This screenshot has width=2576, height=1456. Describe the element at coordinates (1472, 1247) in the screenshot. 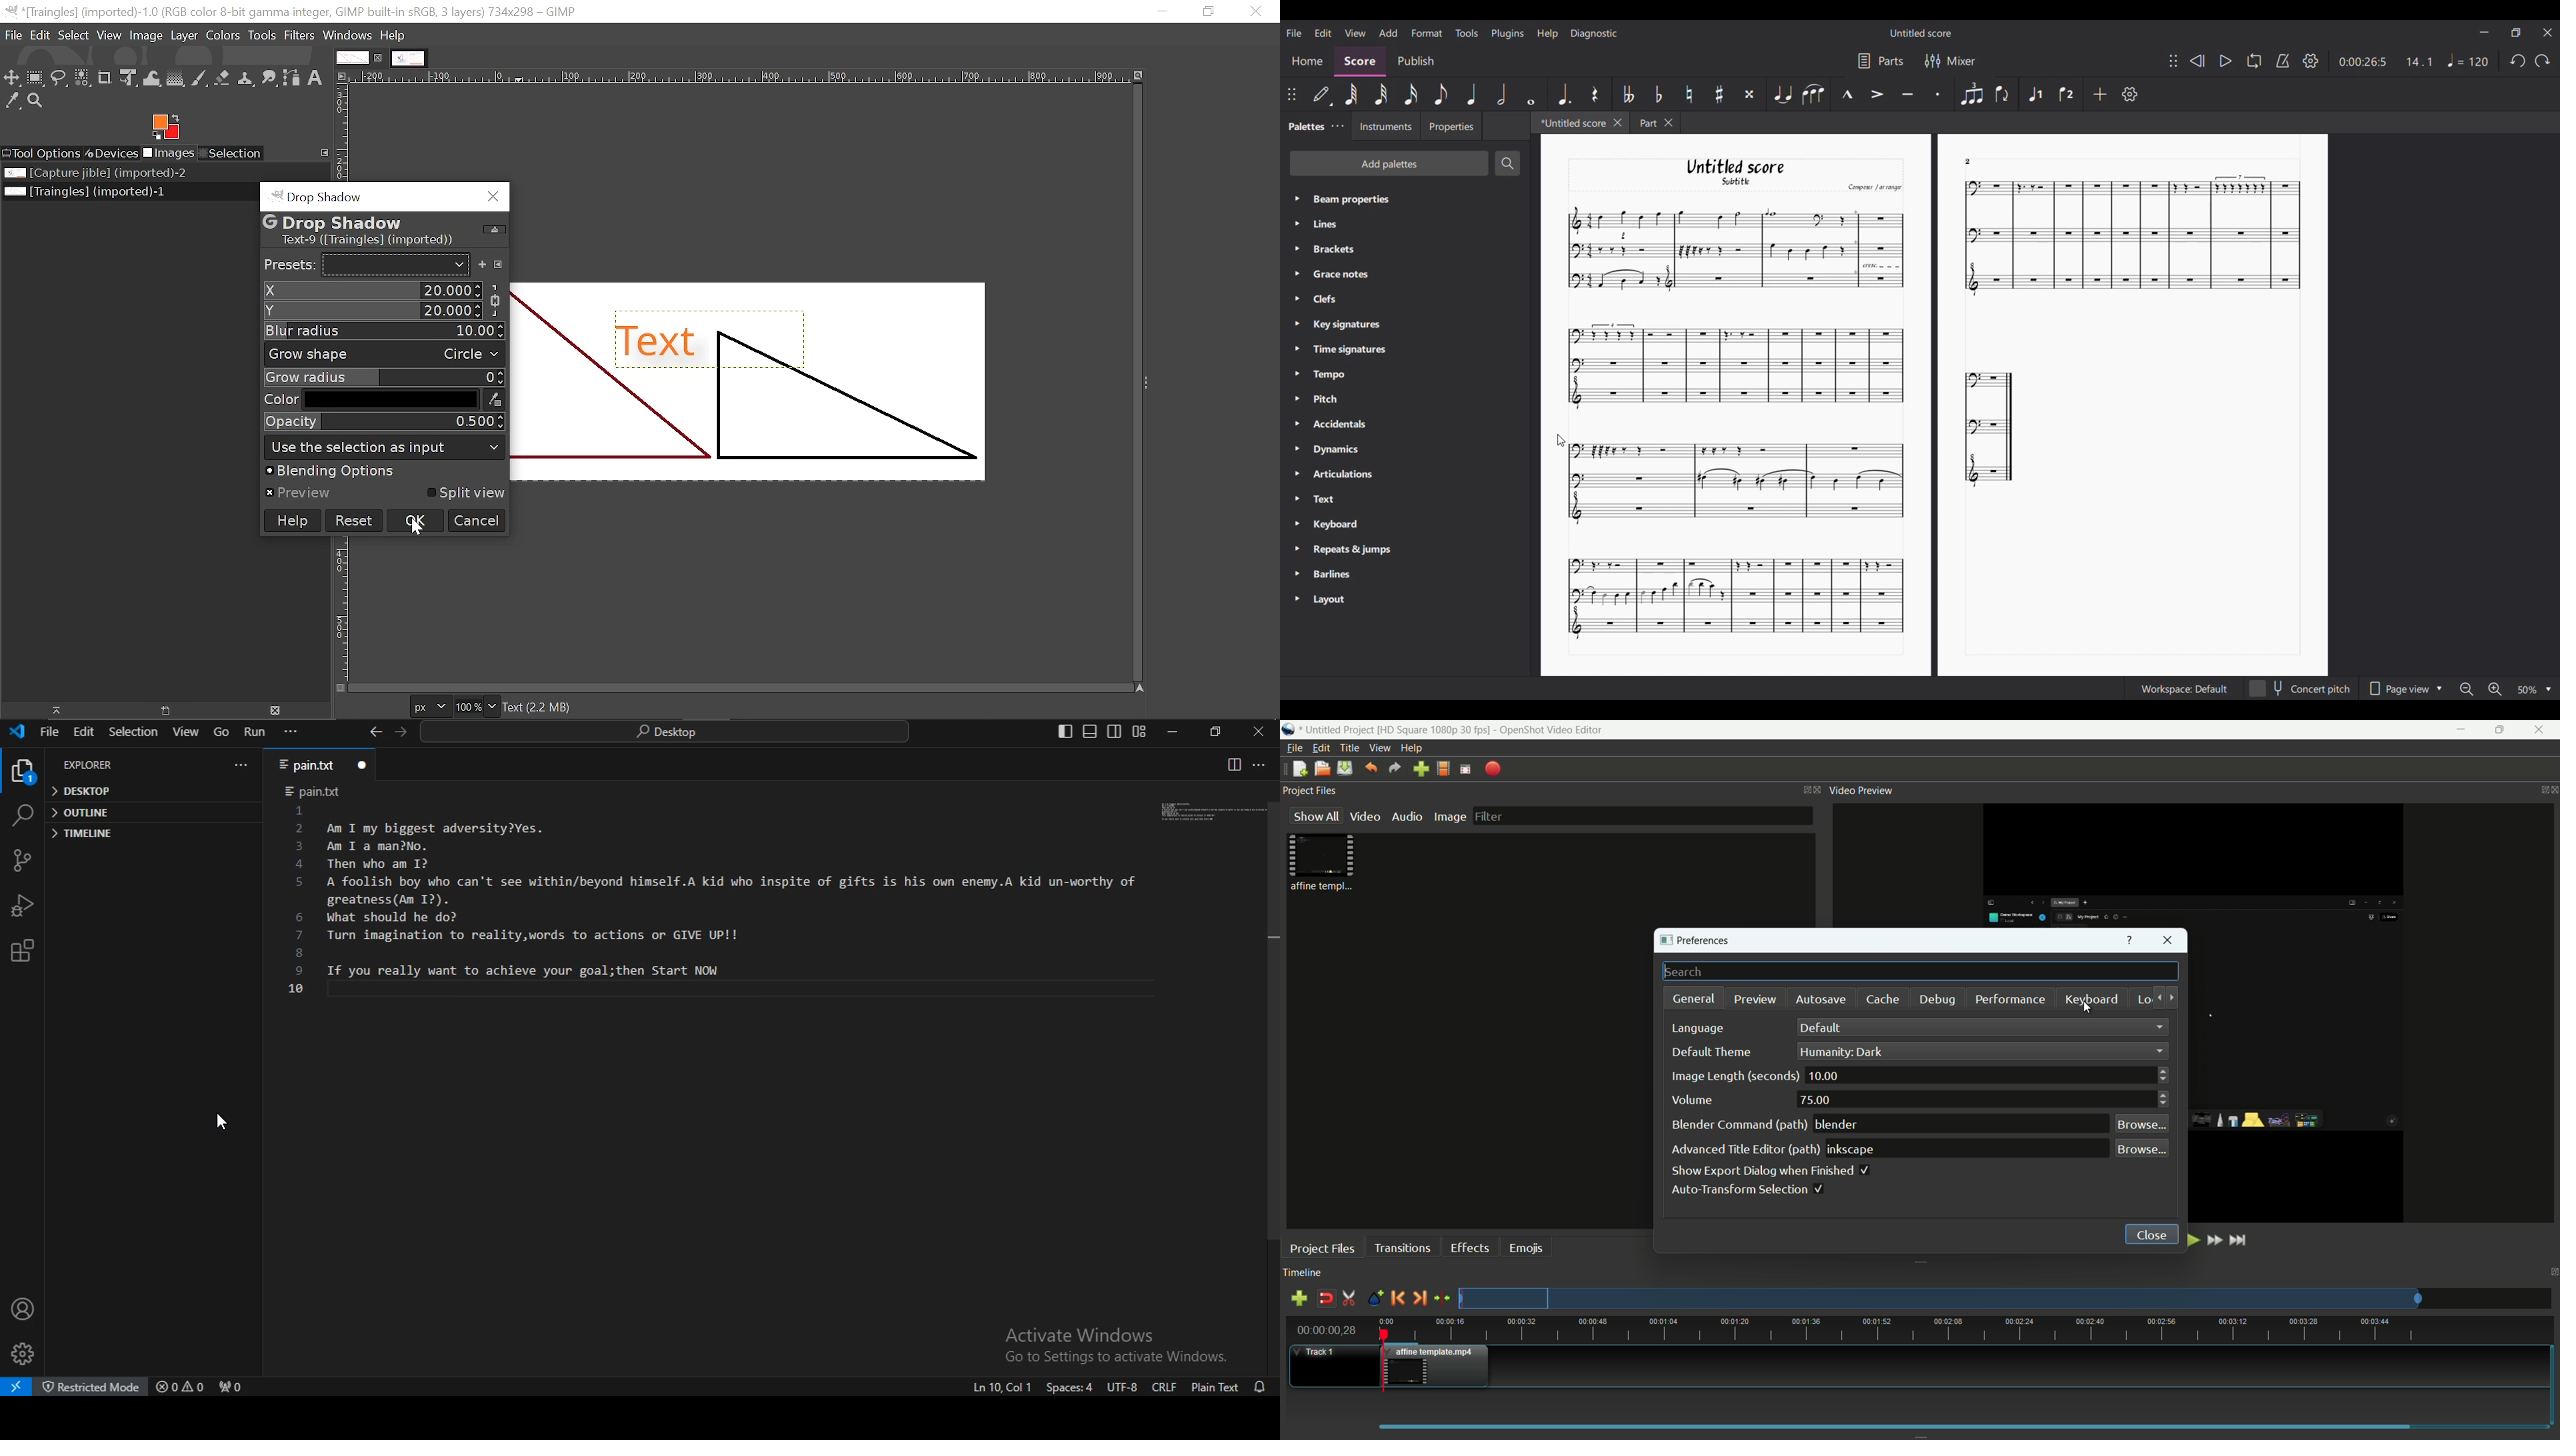

I see `effects` at that location.